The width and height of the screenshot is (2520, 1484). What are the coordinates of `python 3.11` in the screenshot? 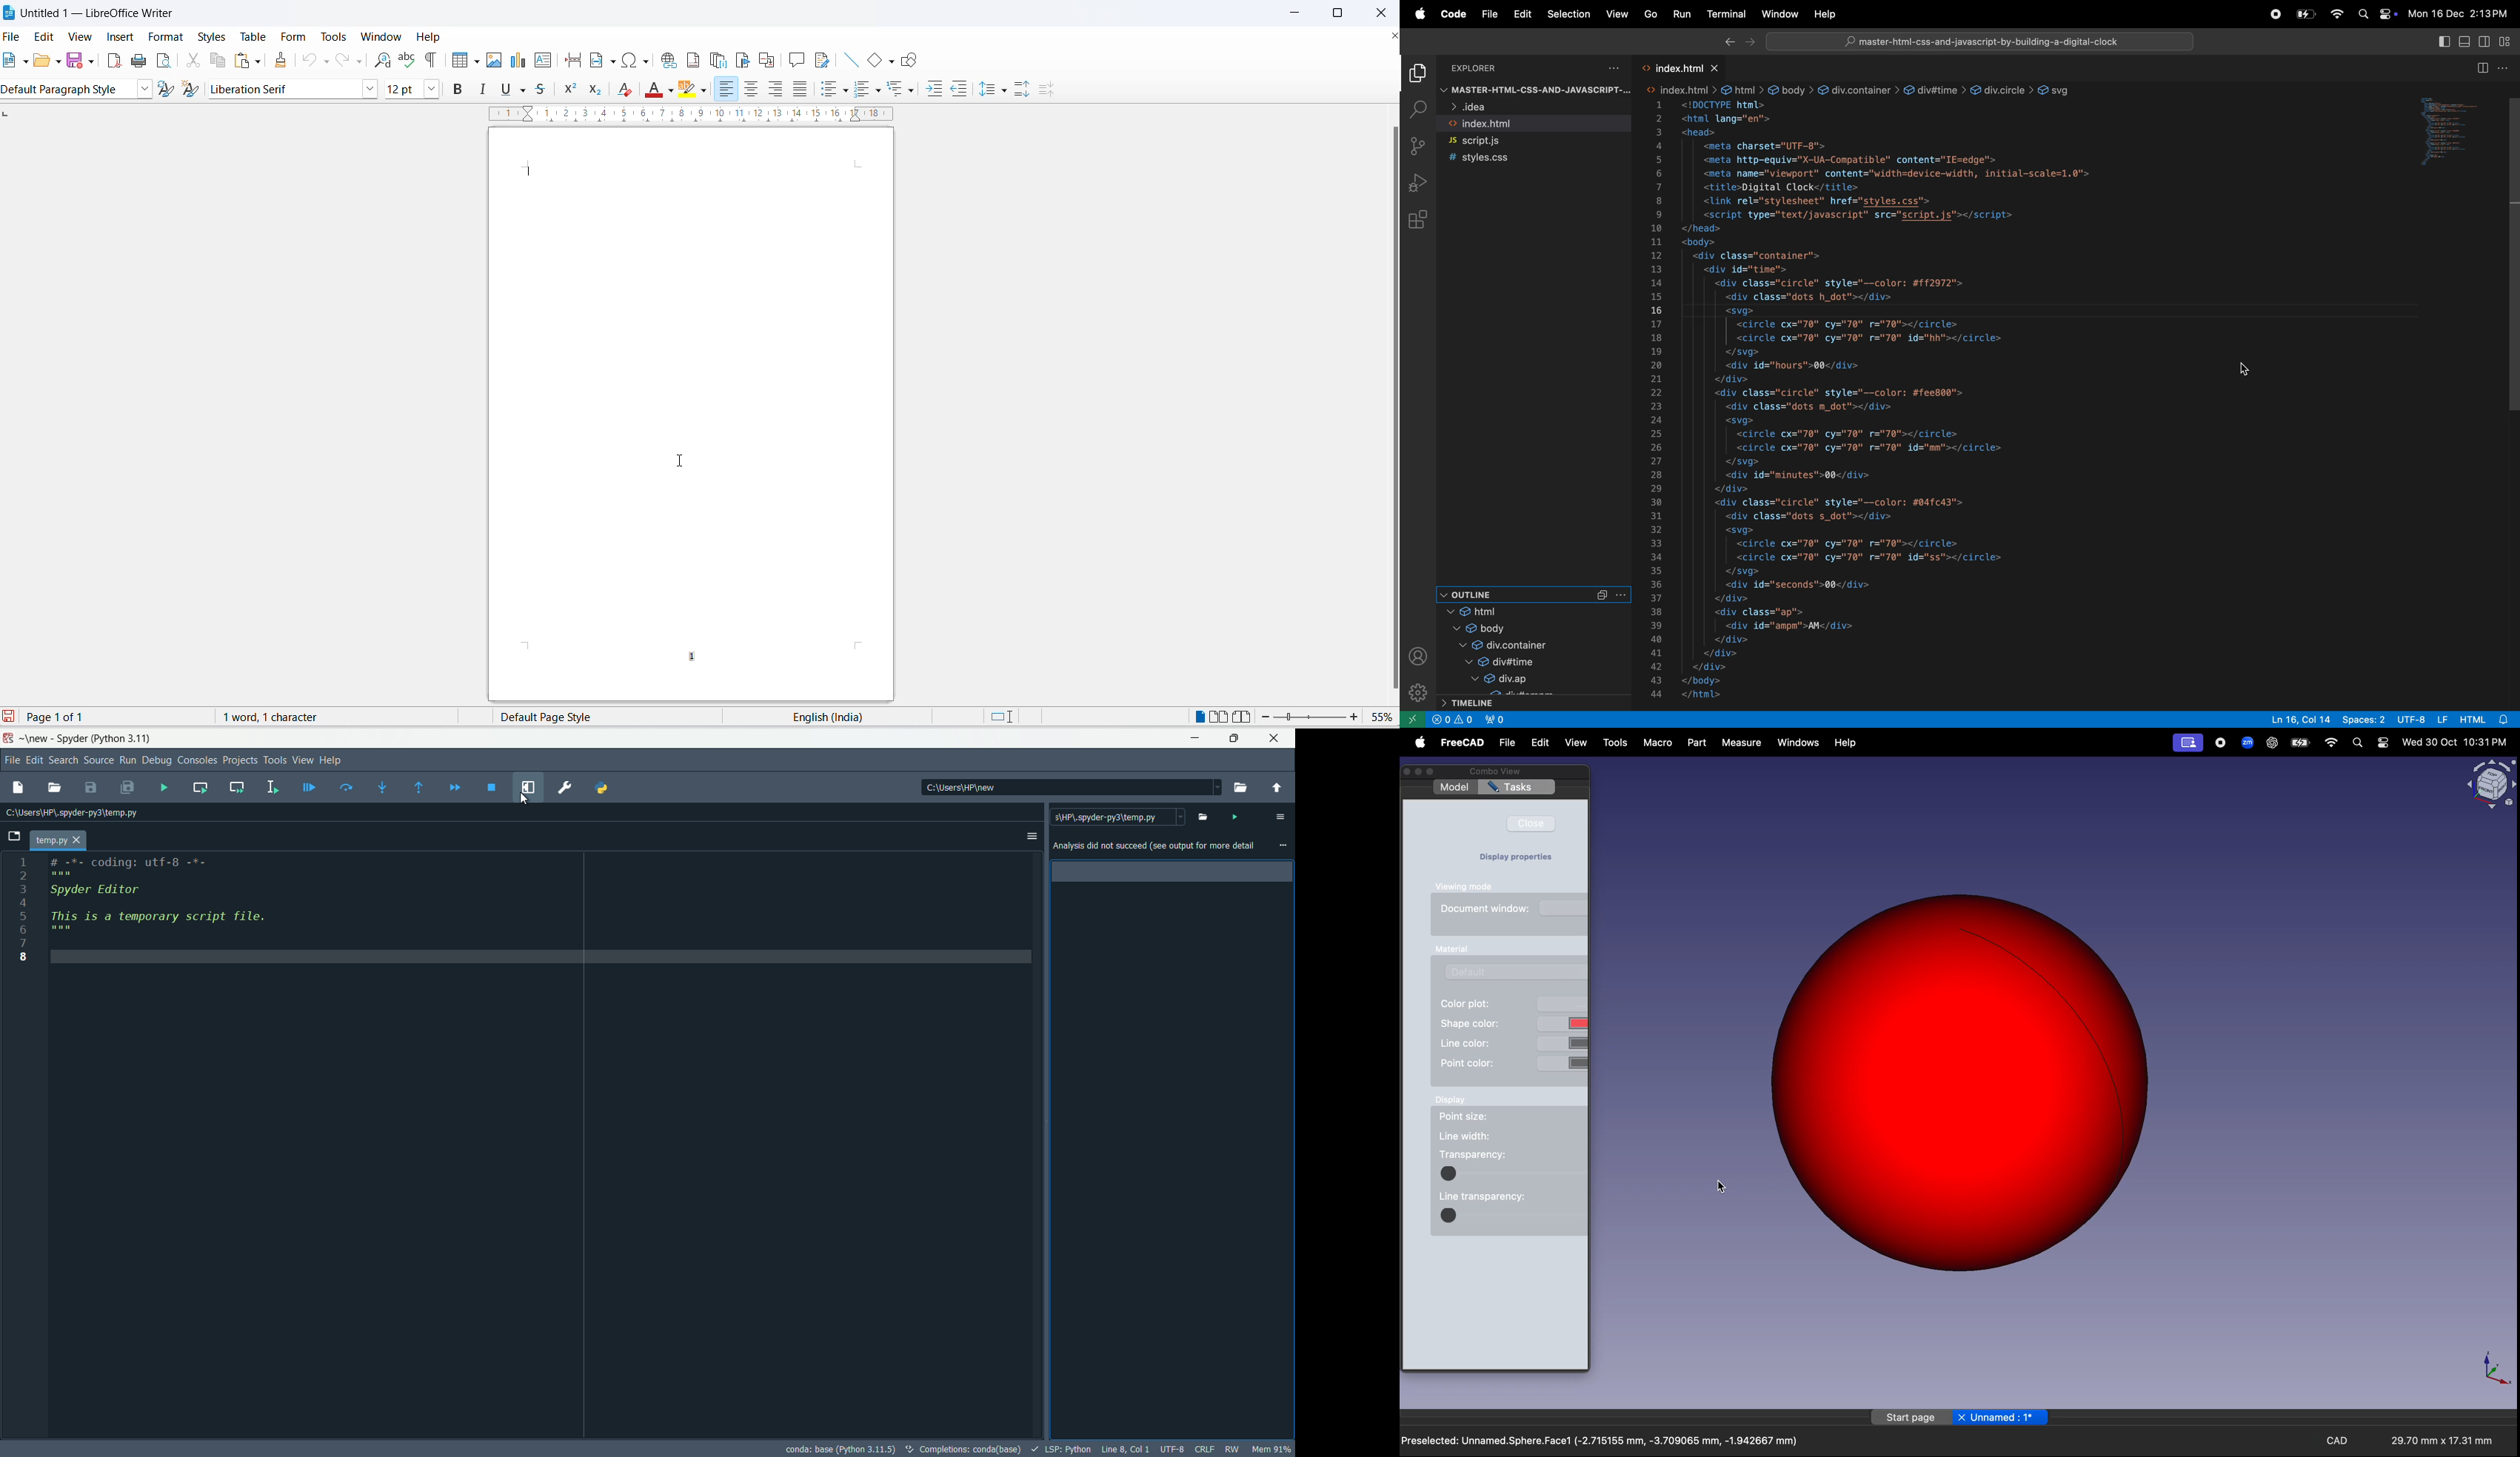 It's located at (123, 739).